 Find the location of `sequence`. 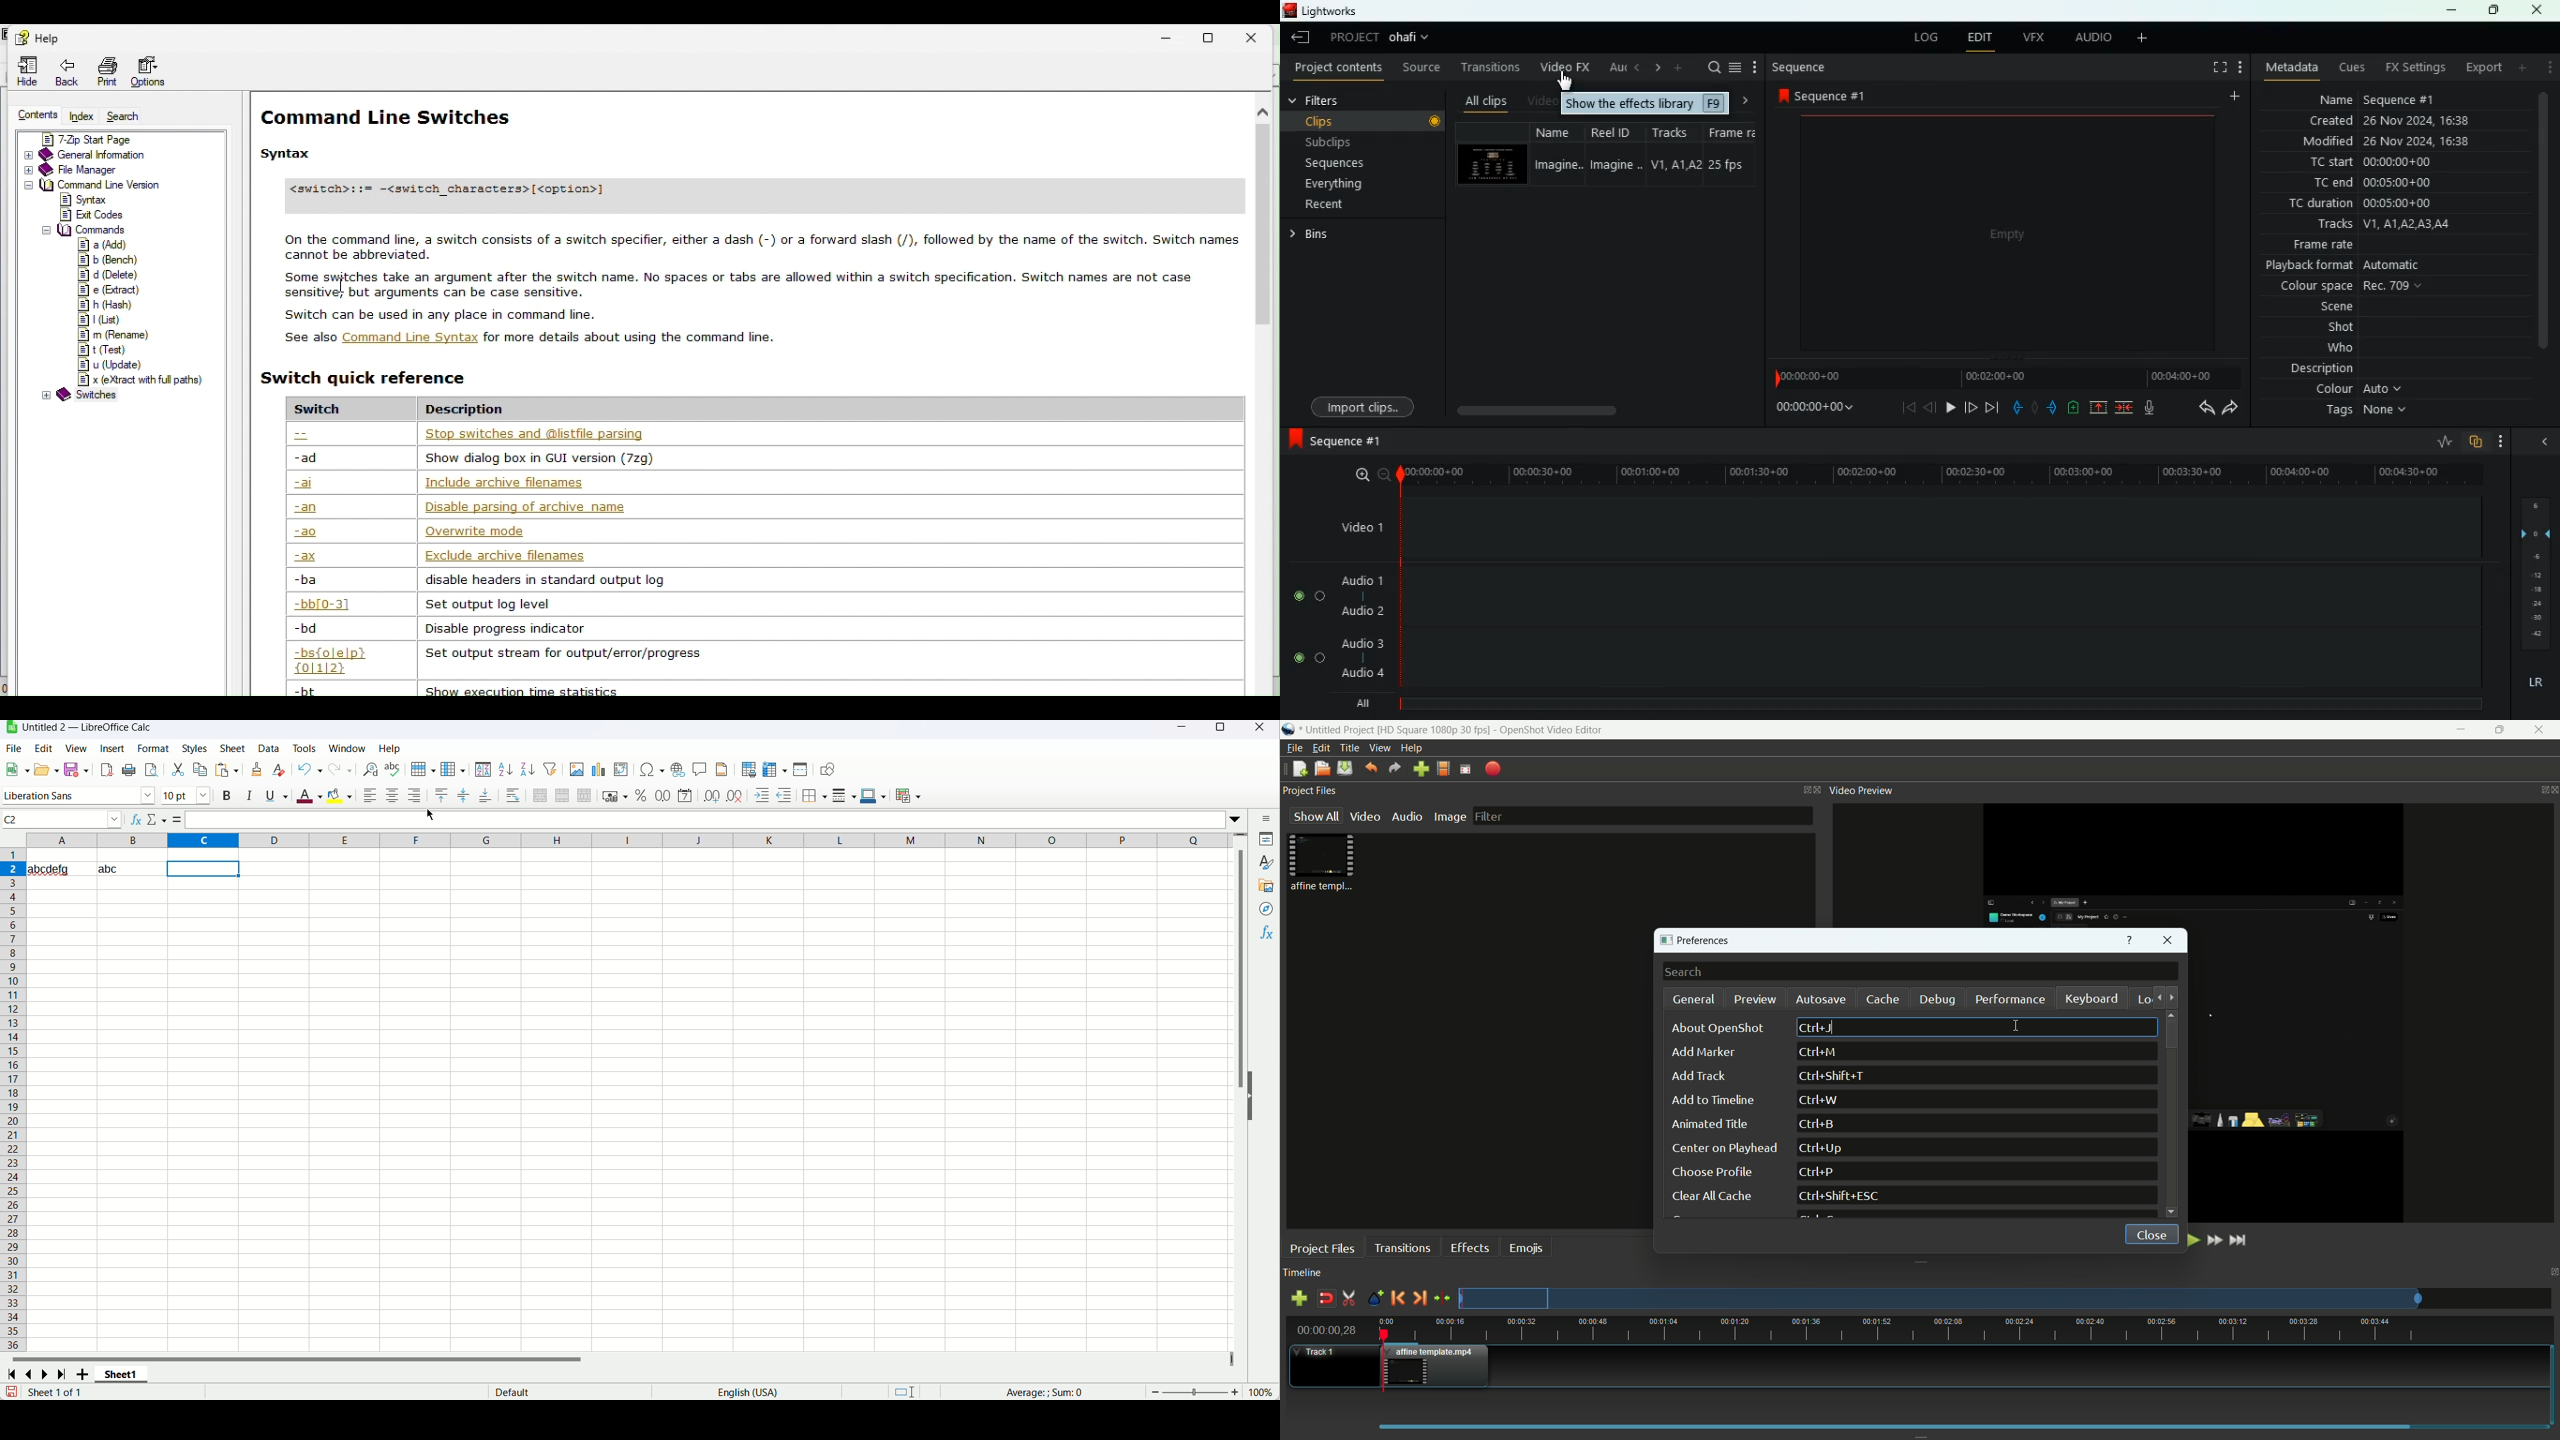

sequence is located at coordinates (1355, 441).